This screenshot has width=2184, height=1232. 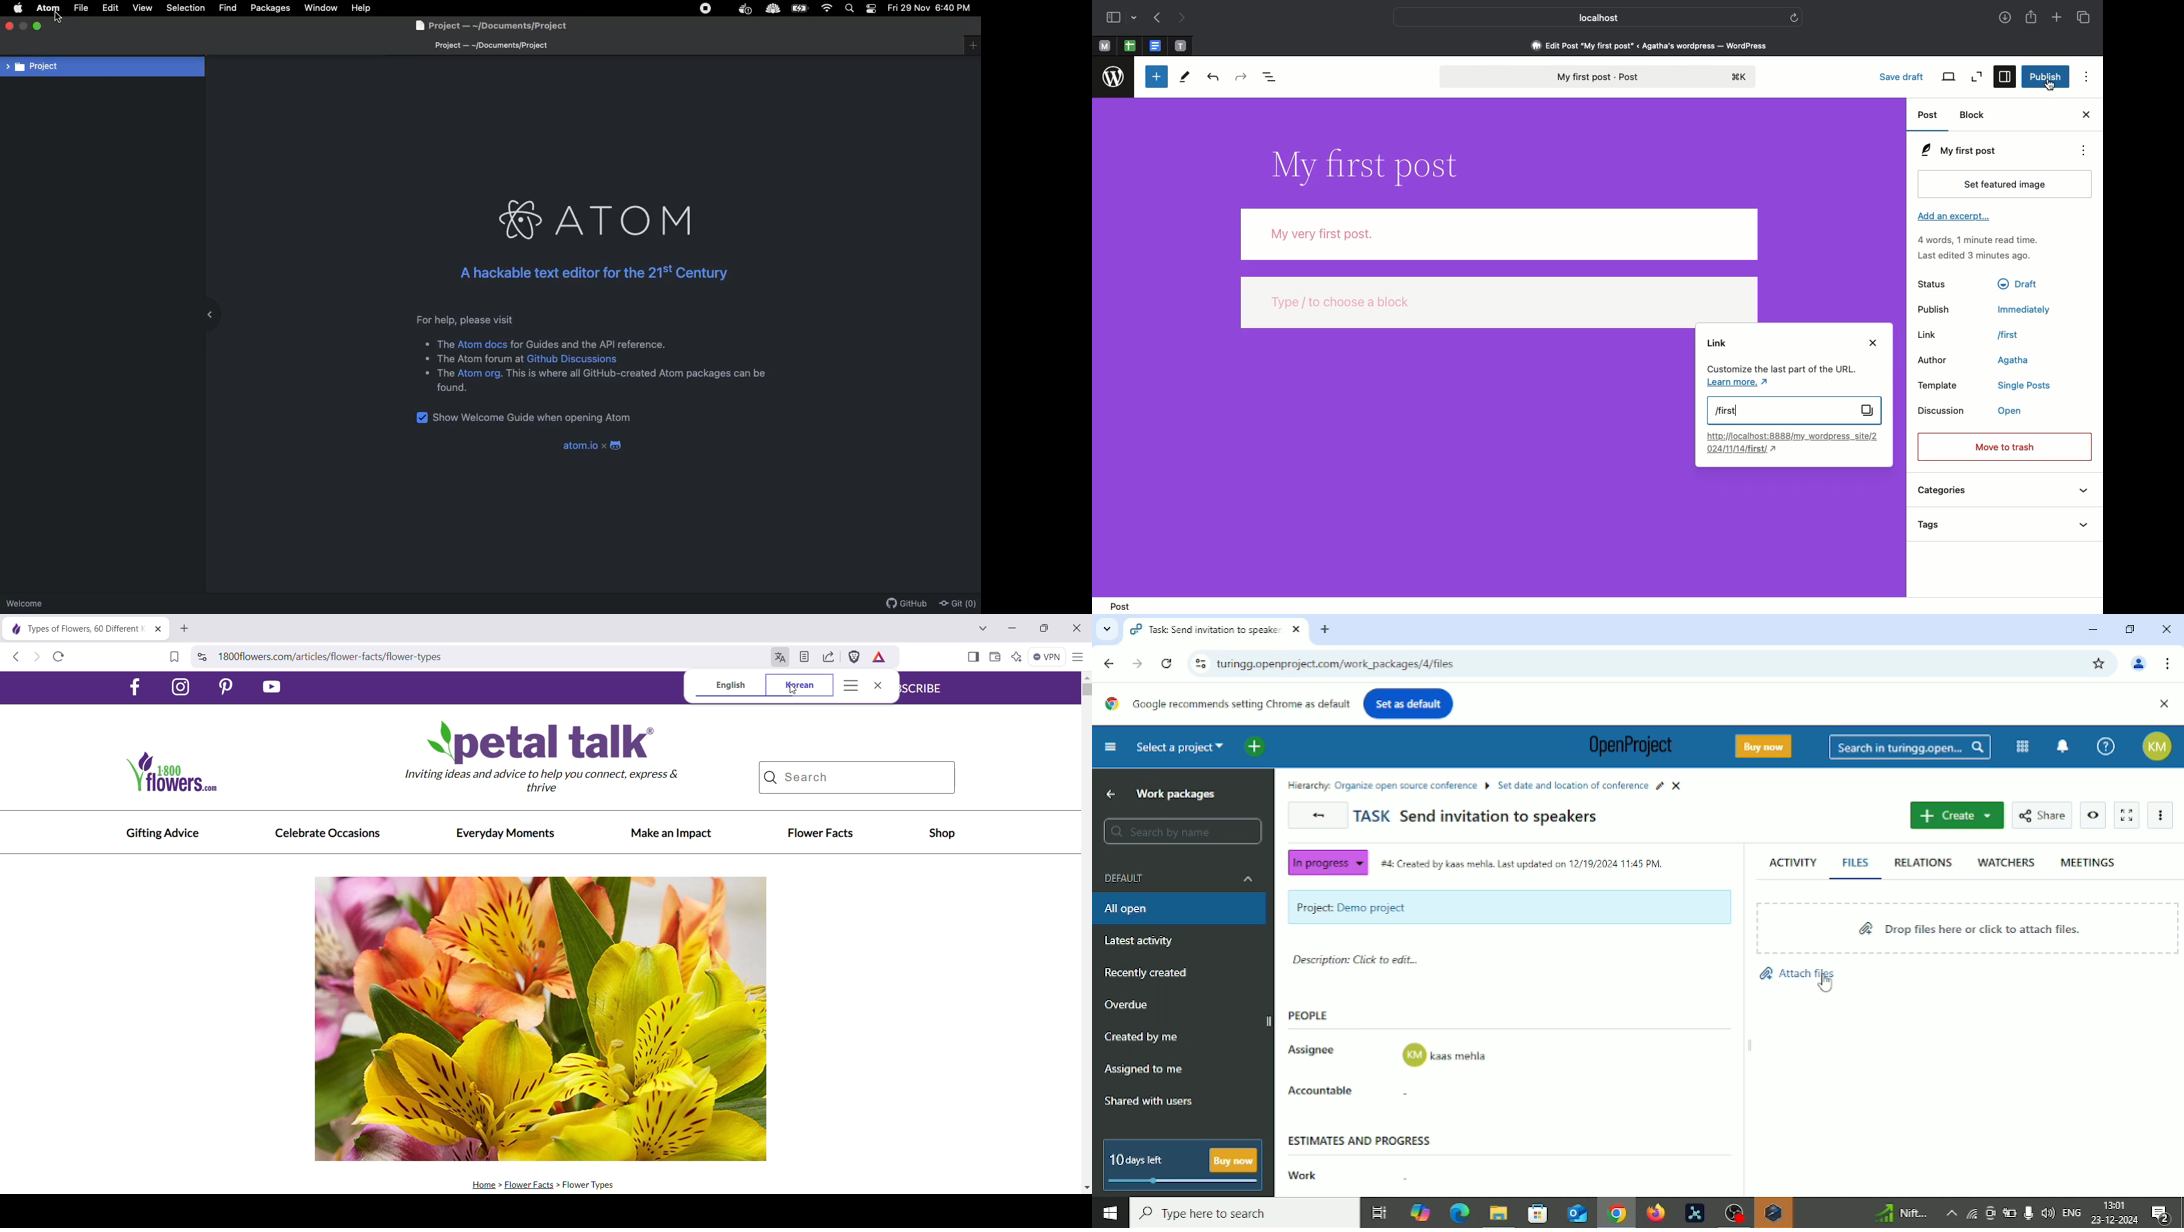 I want to click on Help, so click(x=362, y=8).